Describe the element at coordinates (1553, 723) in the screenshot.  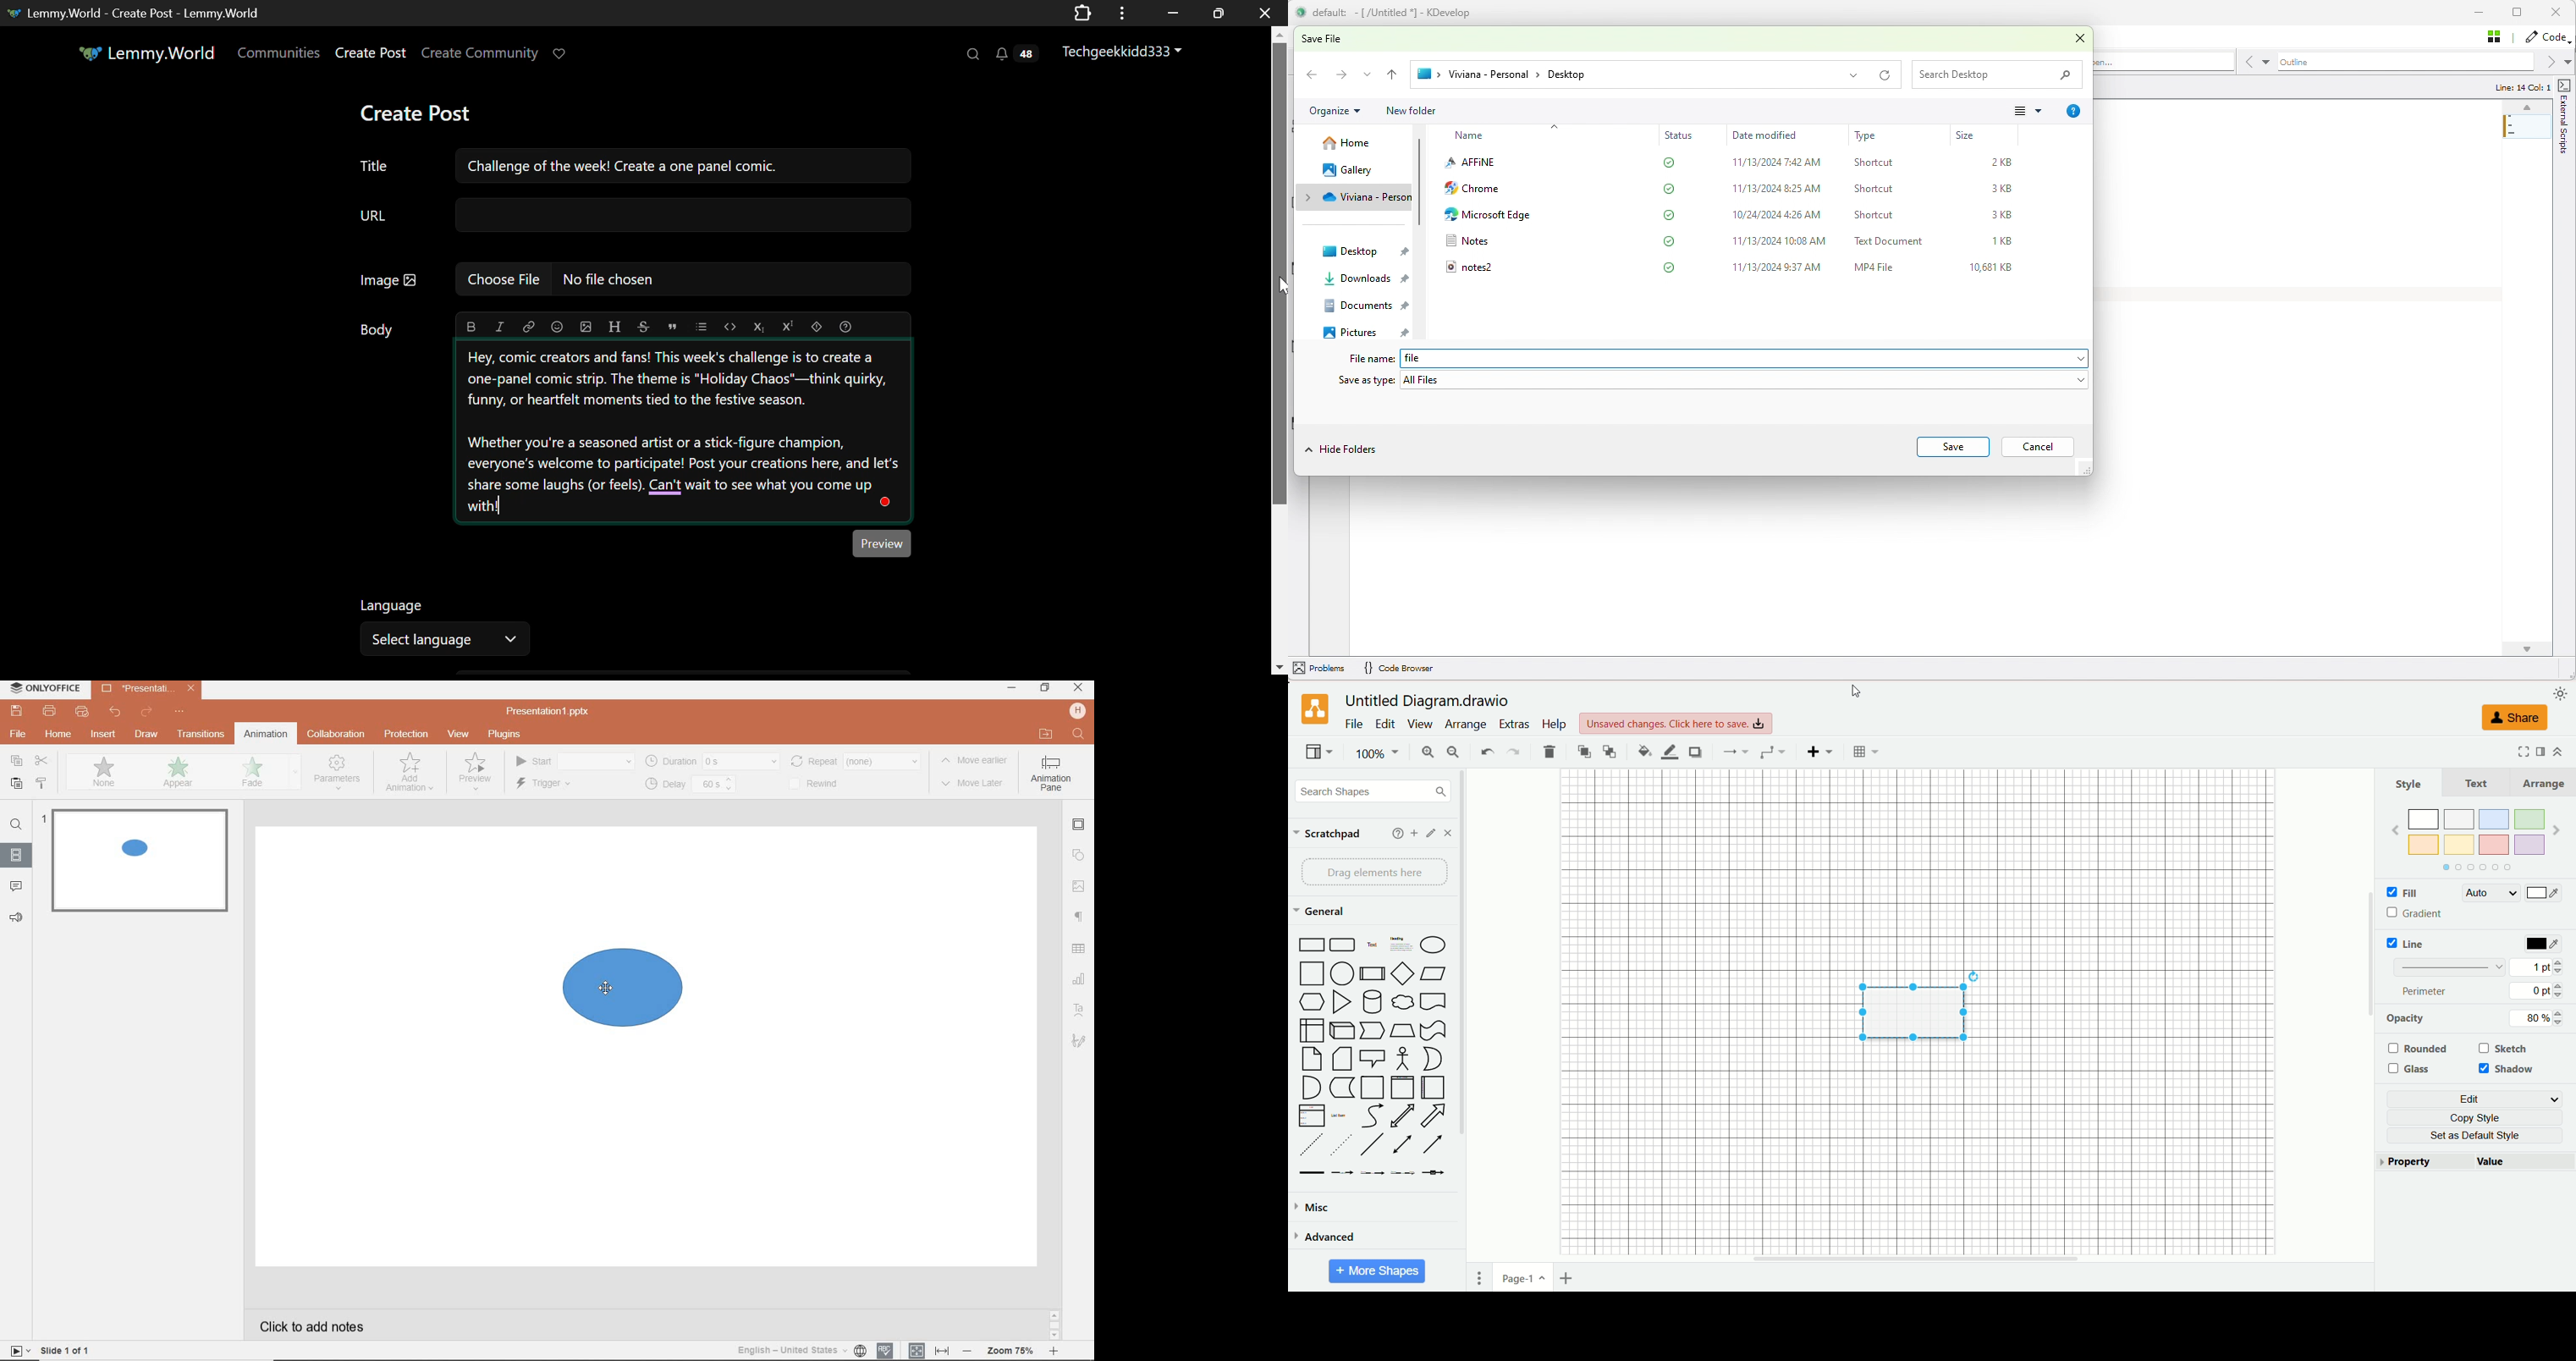
I see `help` at that location.